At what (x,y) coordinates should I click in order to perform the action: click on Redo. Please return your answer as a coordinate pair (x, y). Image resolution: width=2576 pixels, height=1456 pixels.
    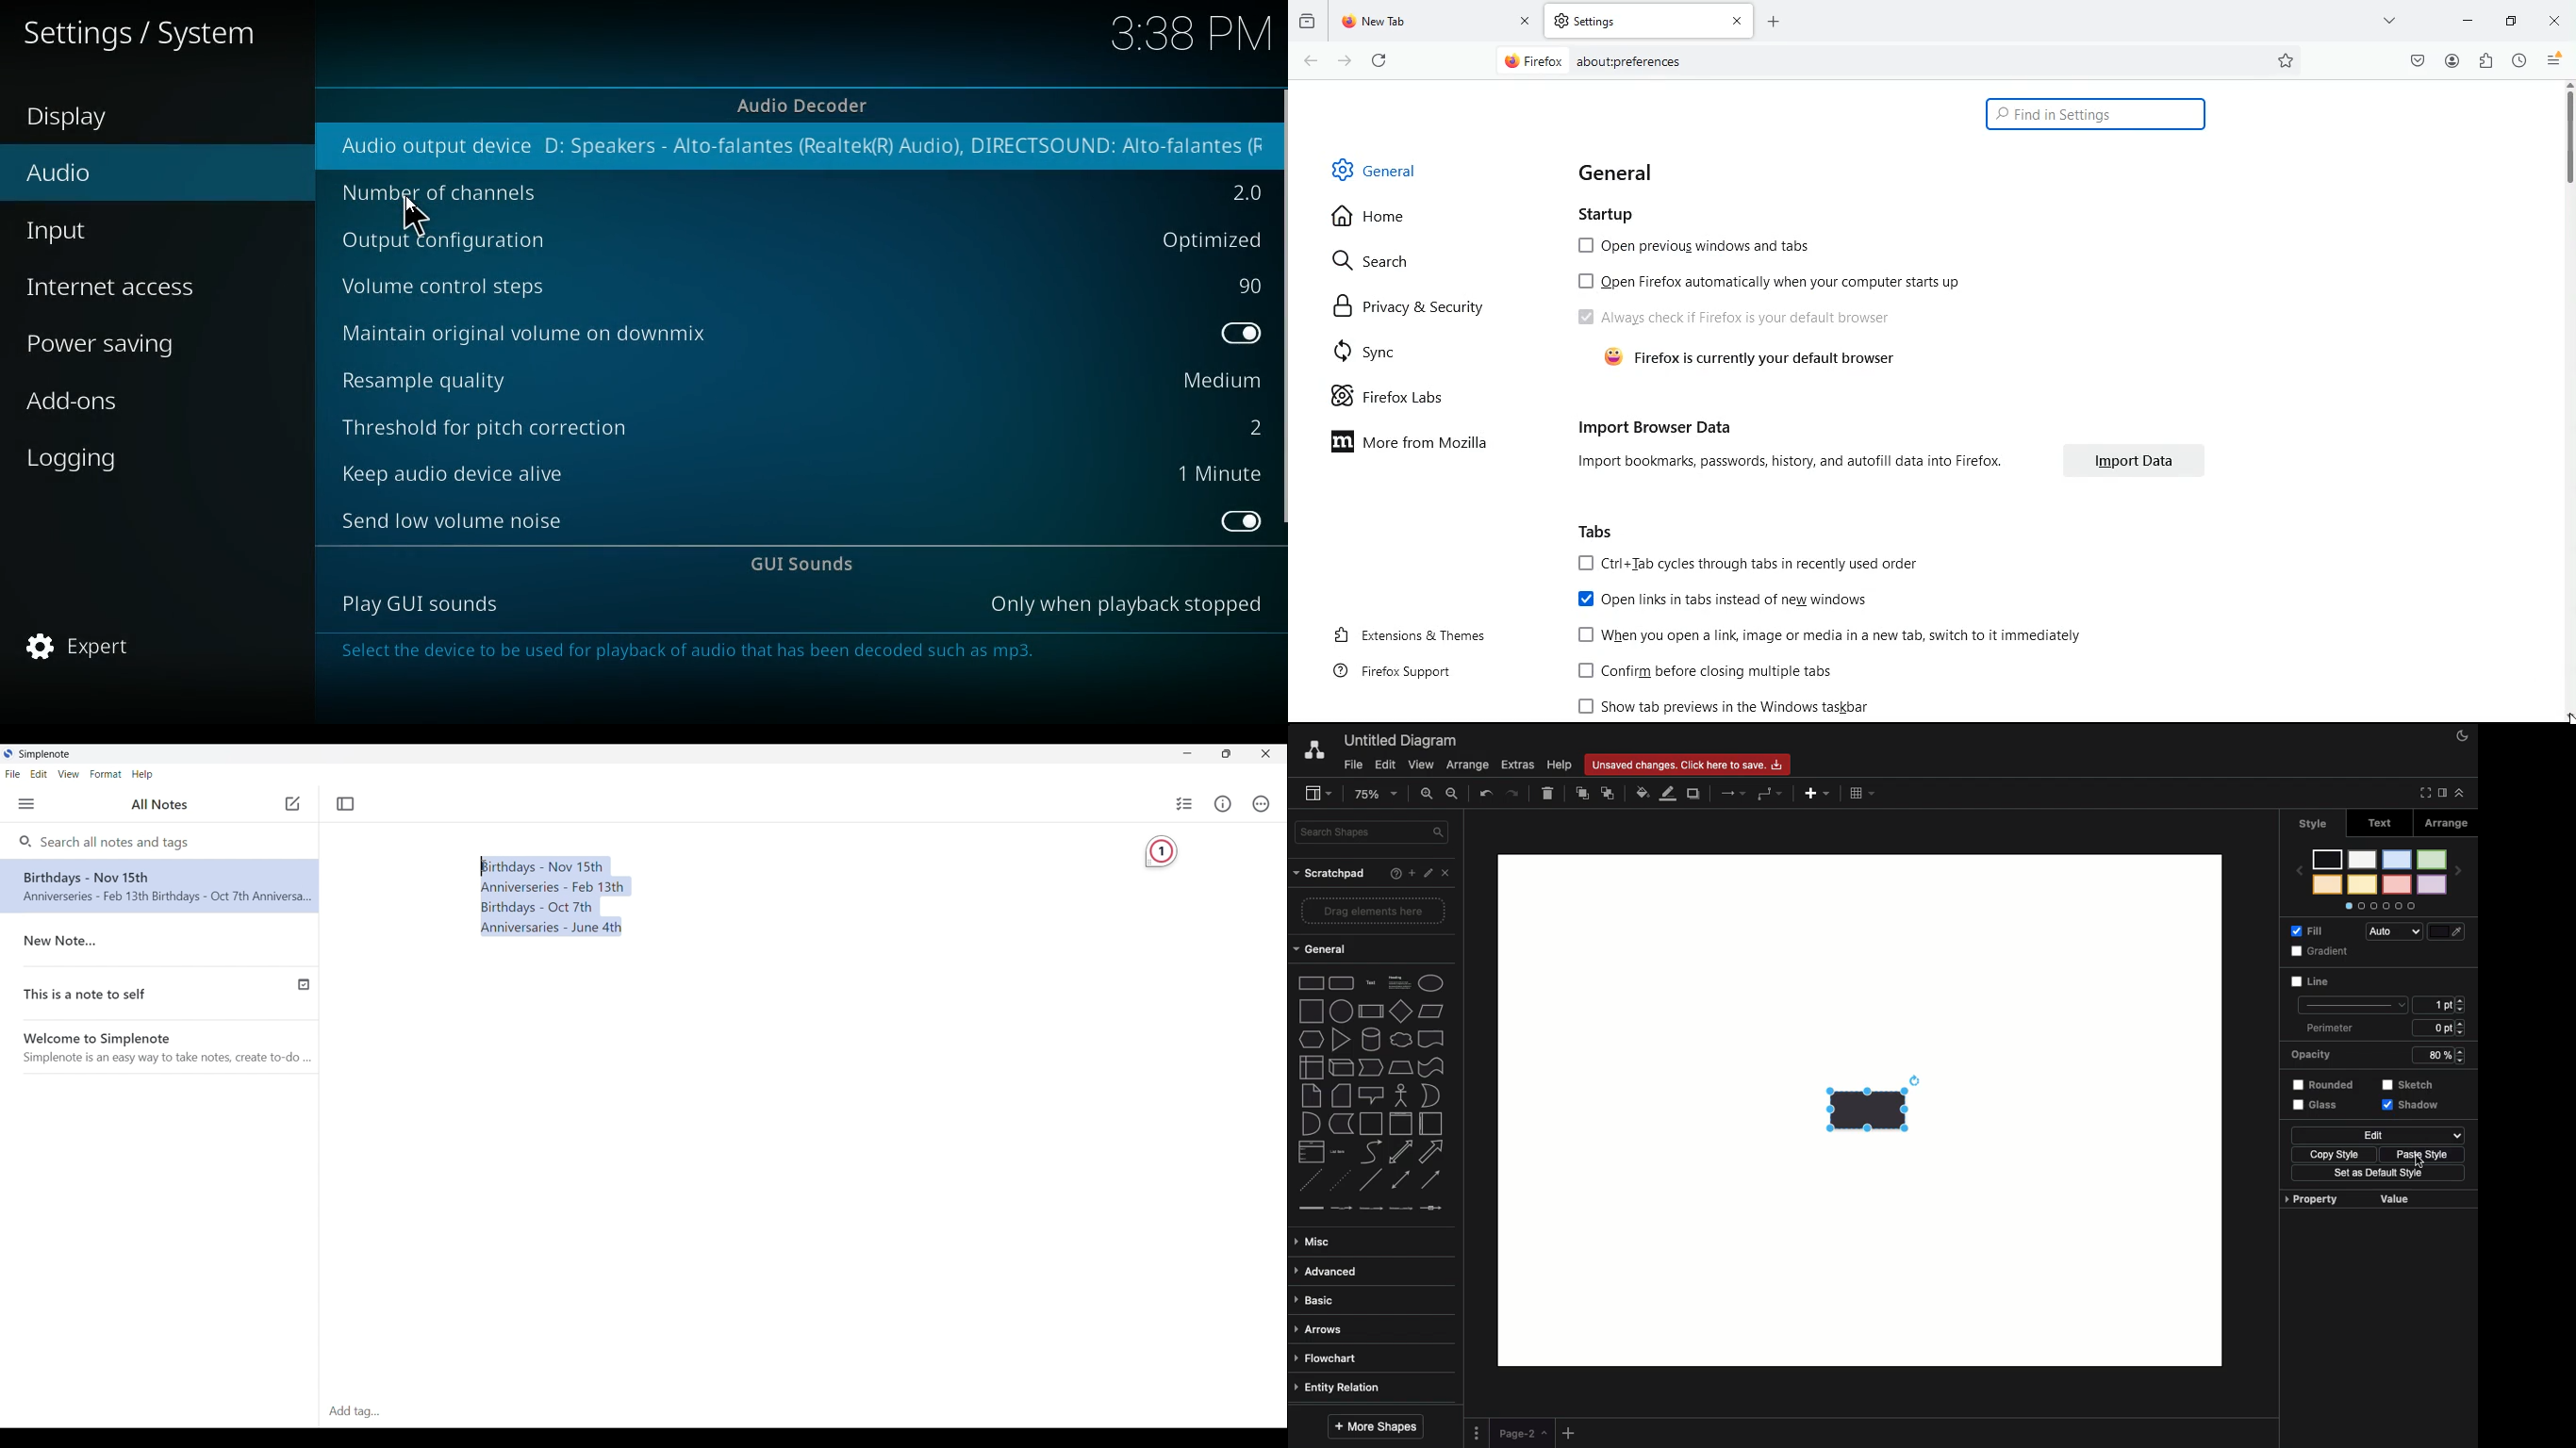
    Looking at the image, I should click on (1515, 796).